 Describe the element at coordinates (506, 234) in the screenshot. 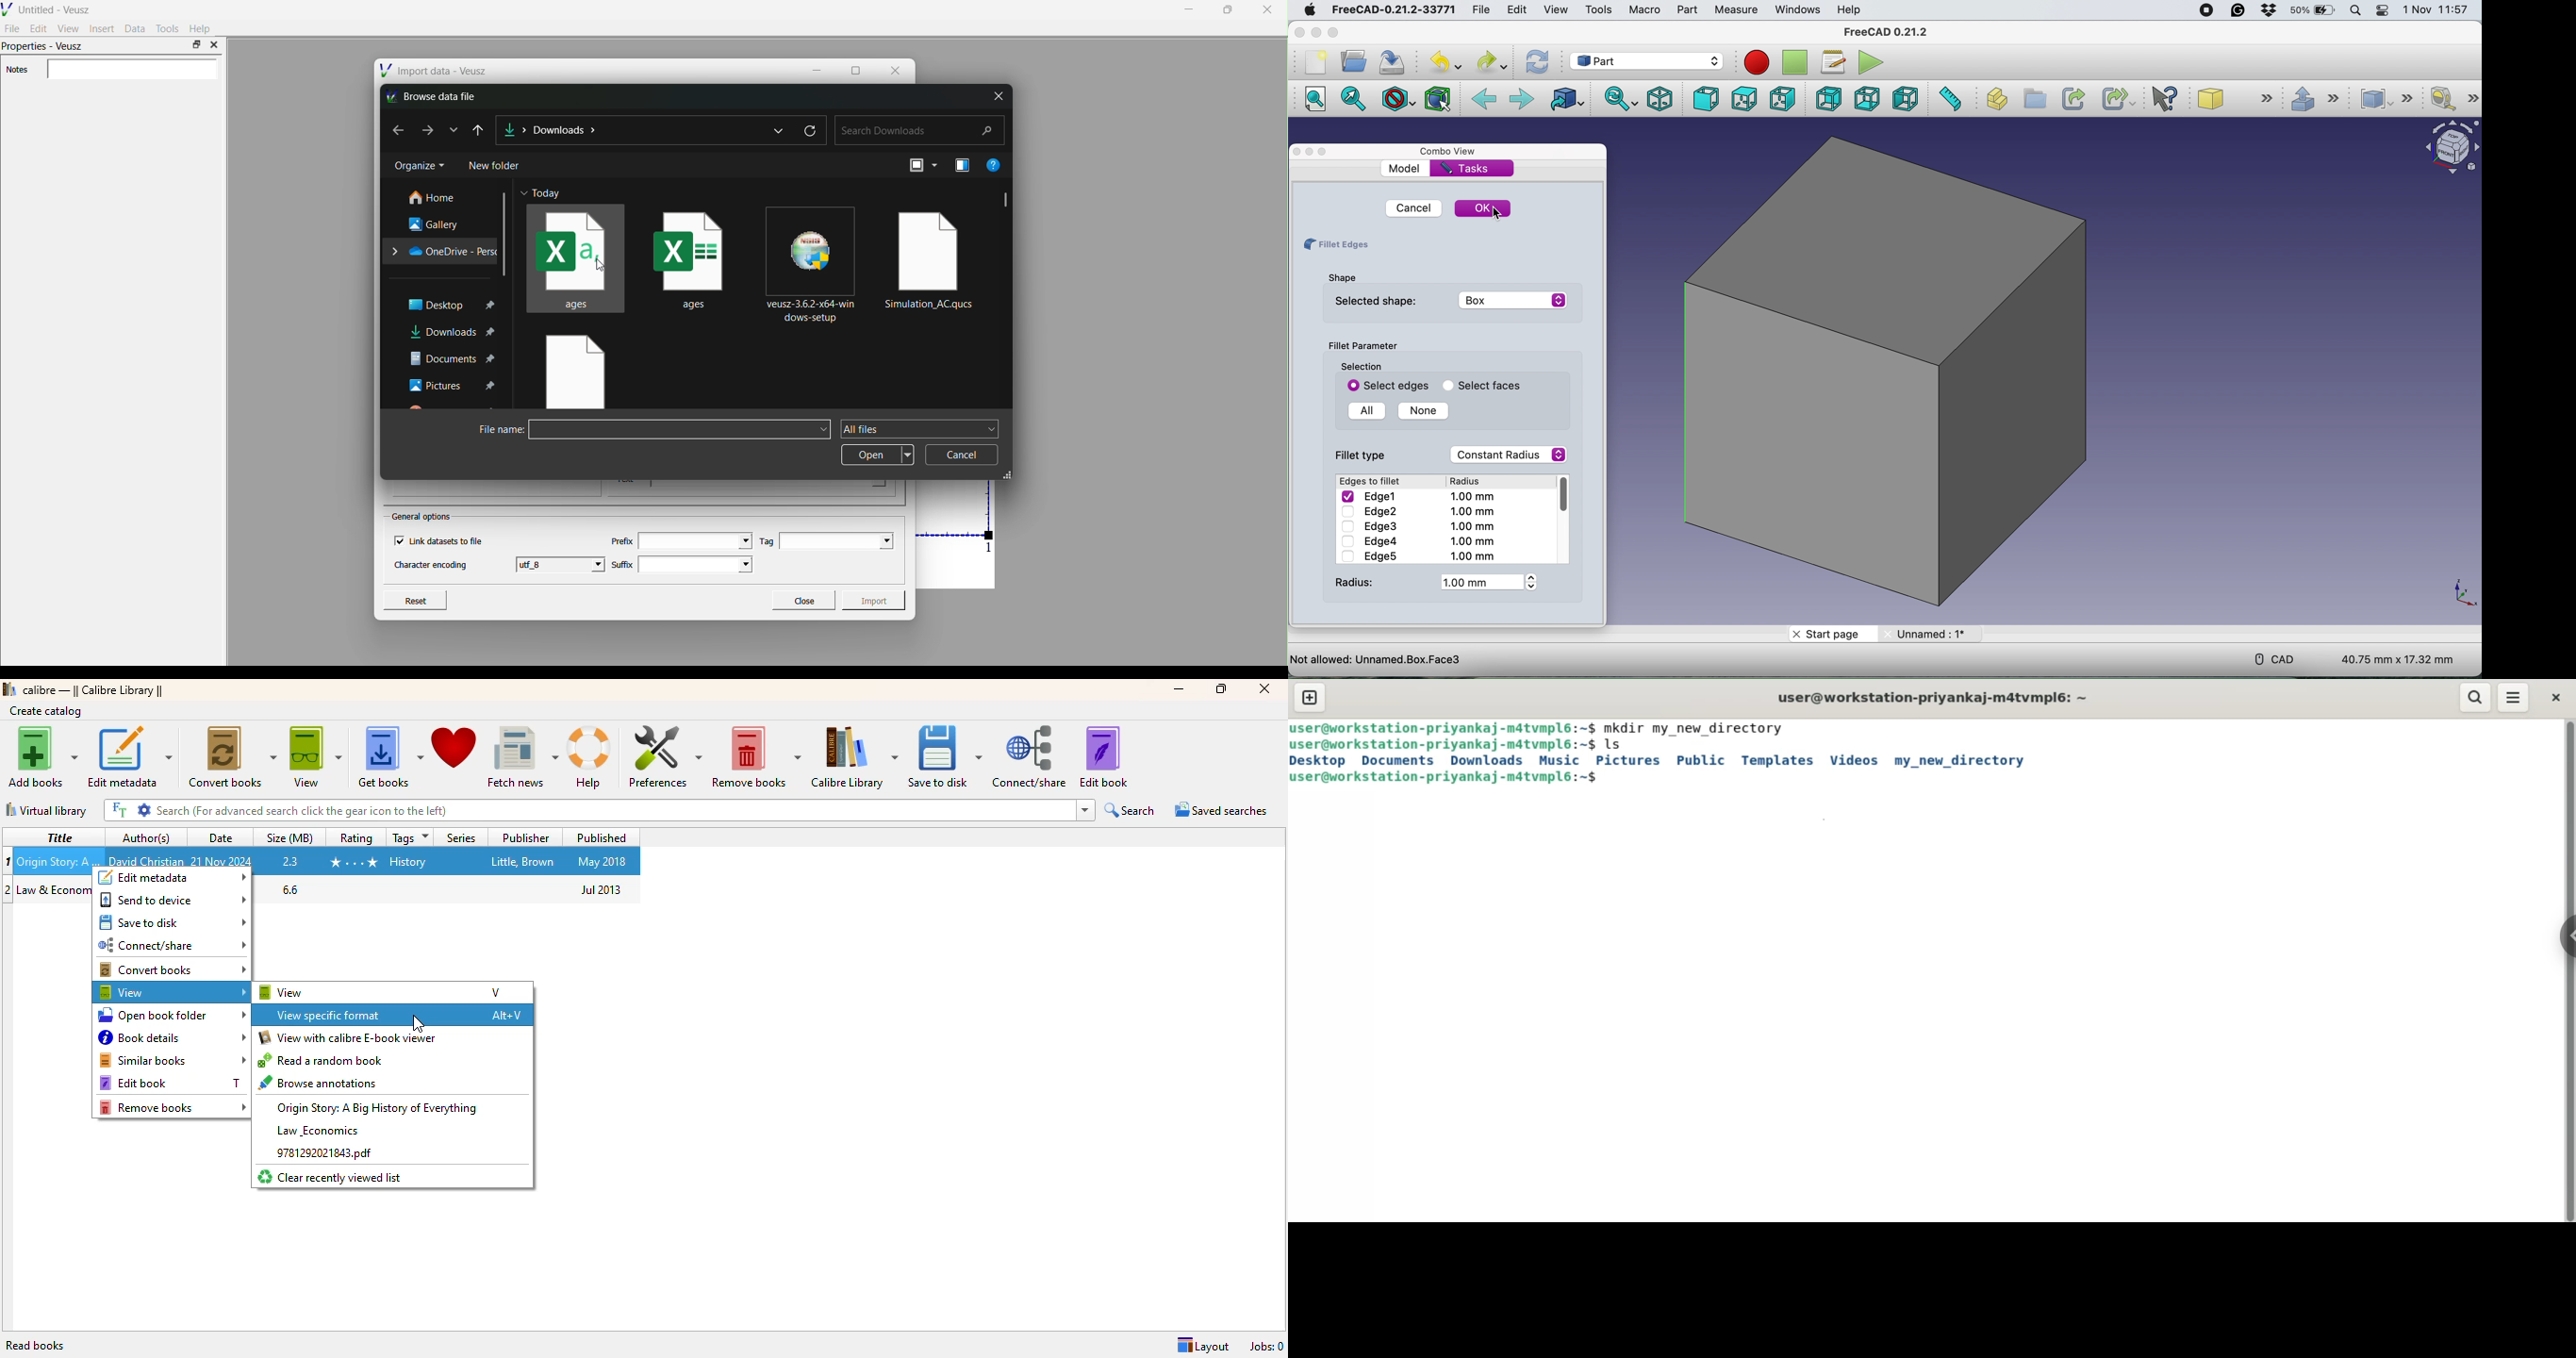

I see `scroll bar` at that location.